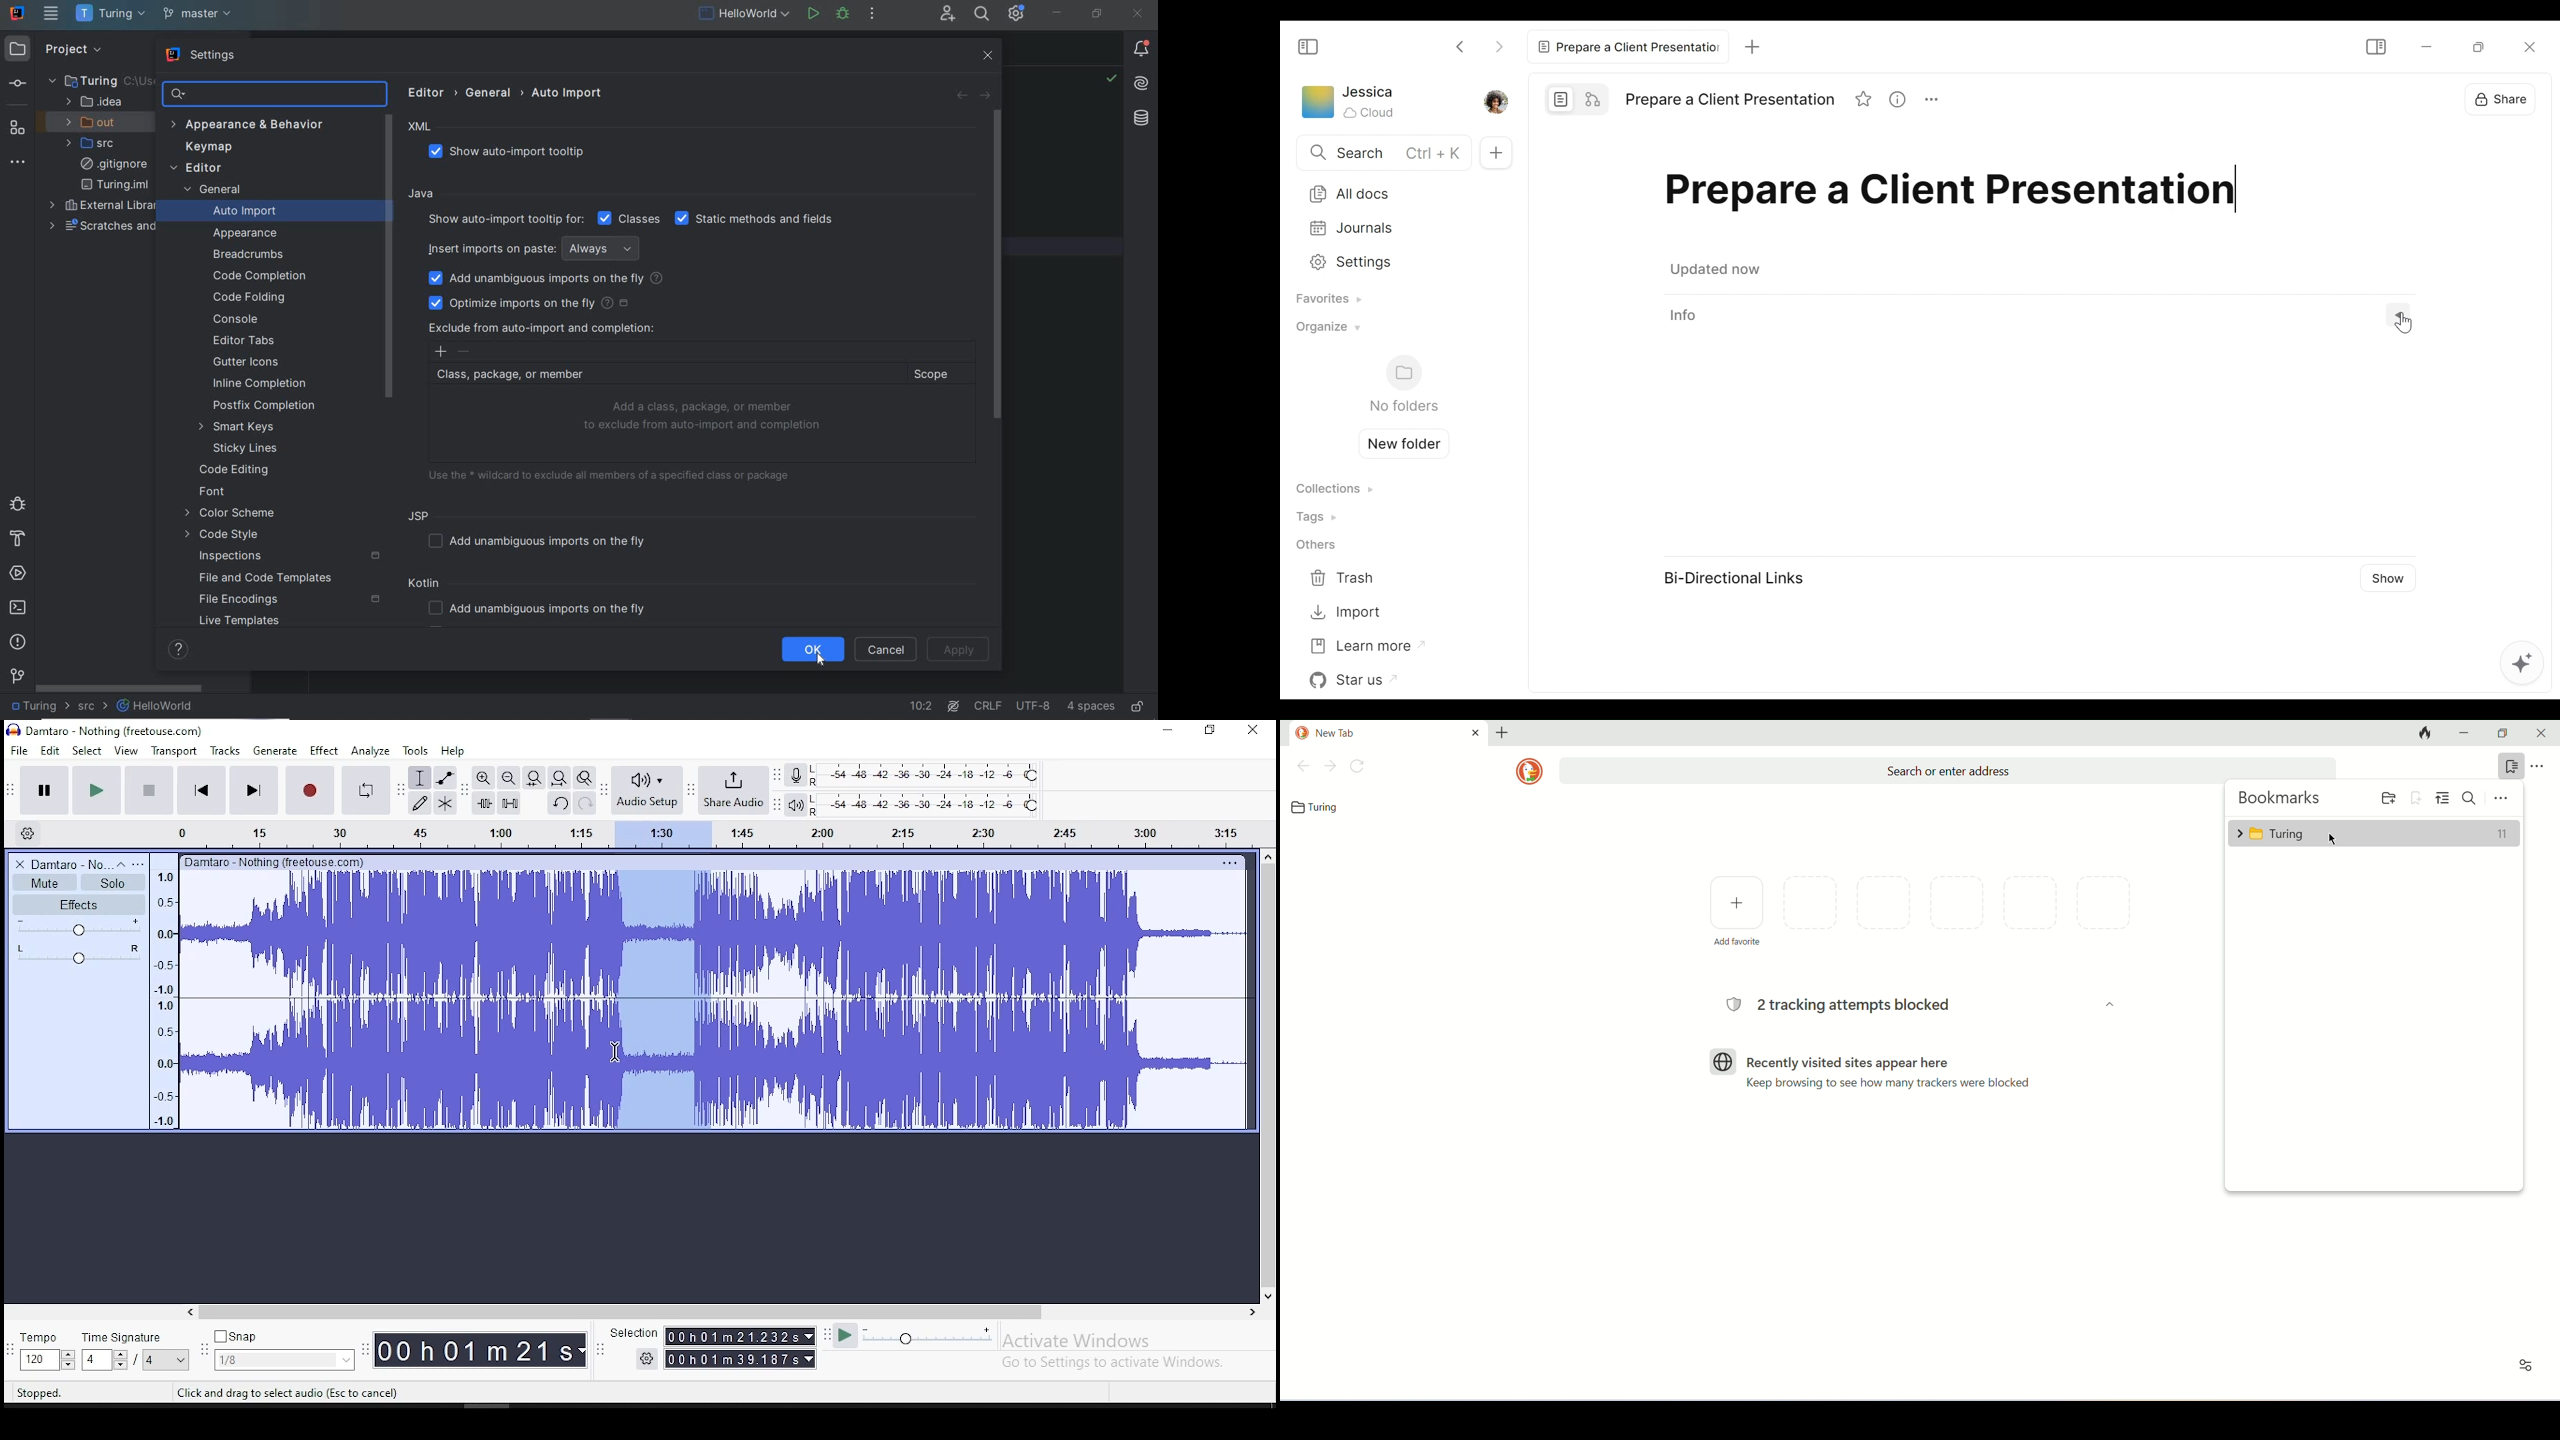 This screenshot has width=2576, height=1456. What do you see at coordinates (985, 96) in the screenshot?
I see `forward` at bounding box center [985, 96].